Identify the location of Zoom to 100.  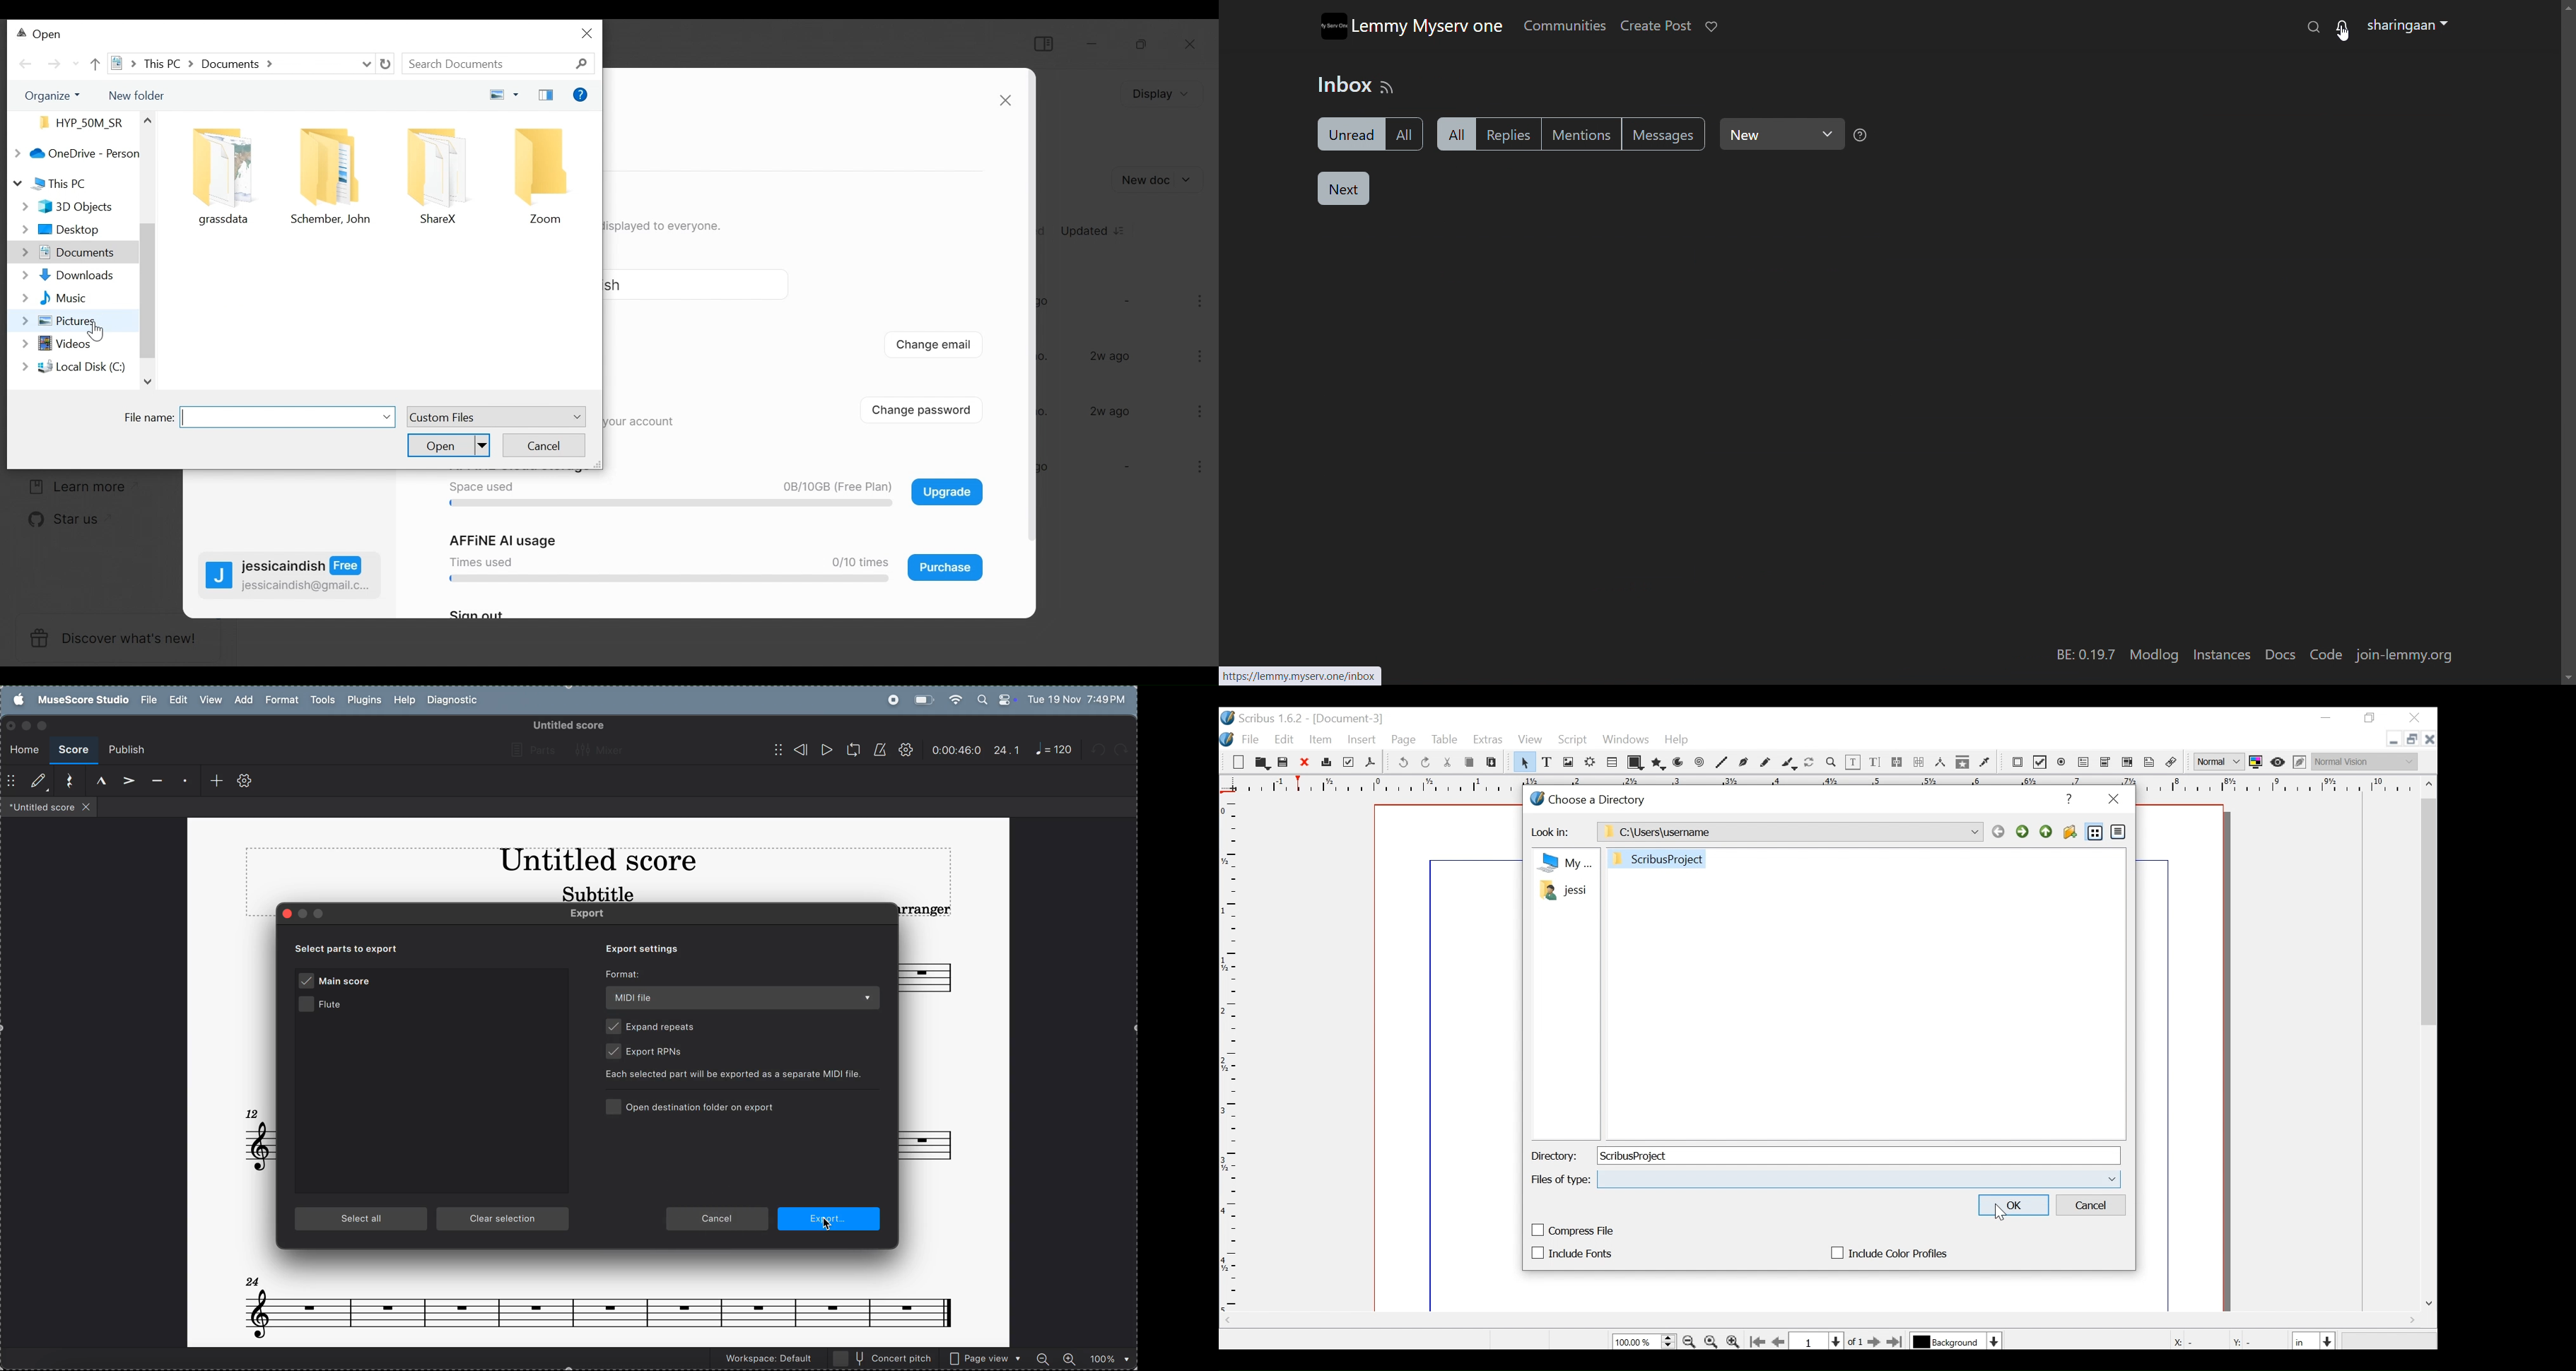
(1711, 1341).